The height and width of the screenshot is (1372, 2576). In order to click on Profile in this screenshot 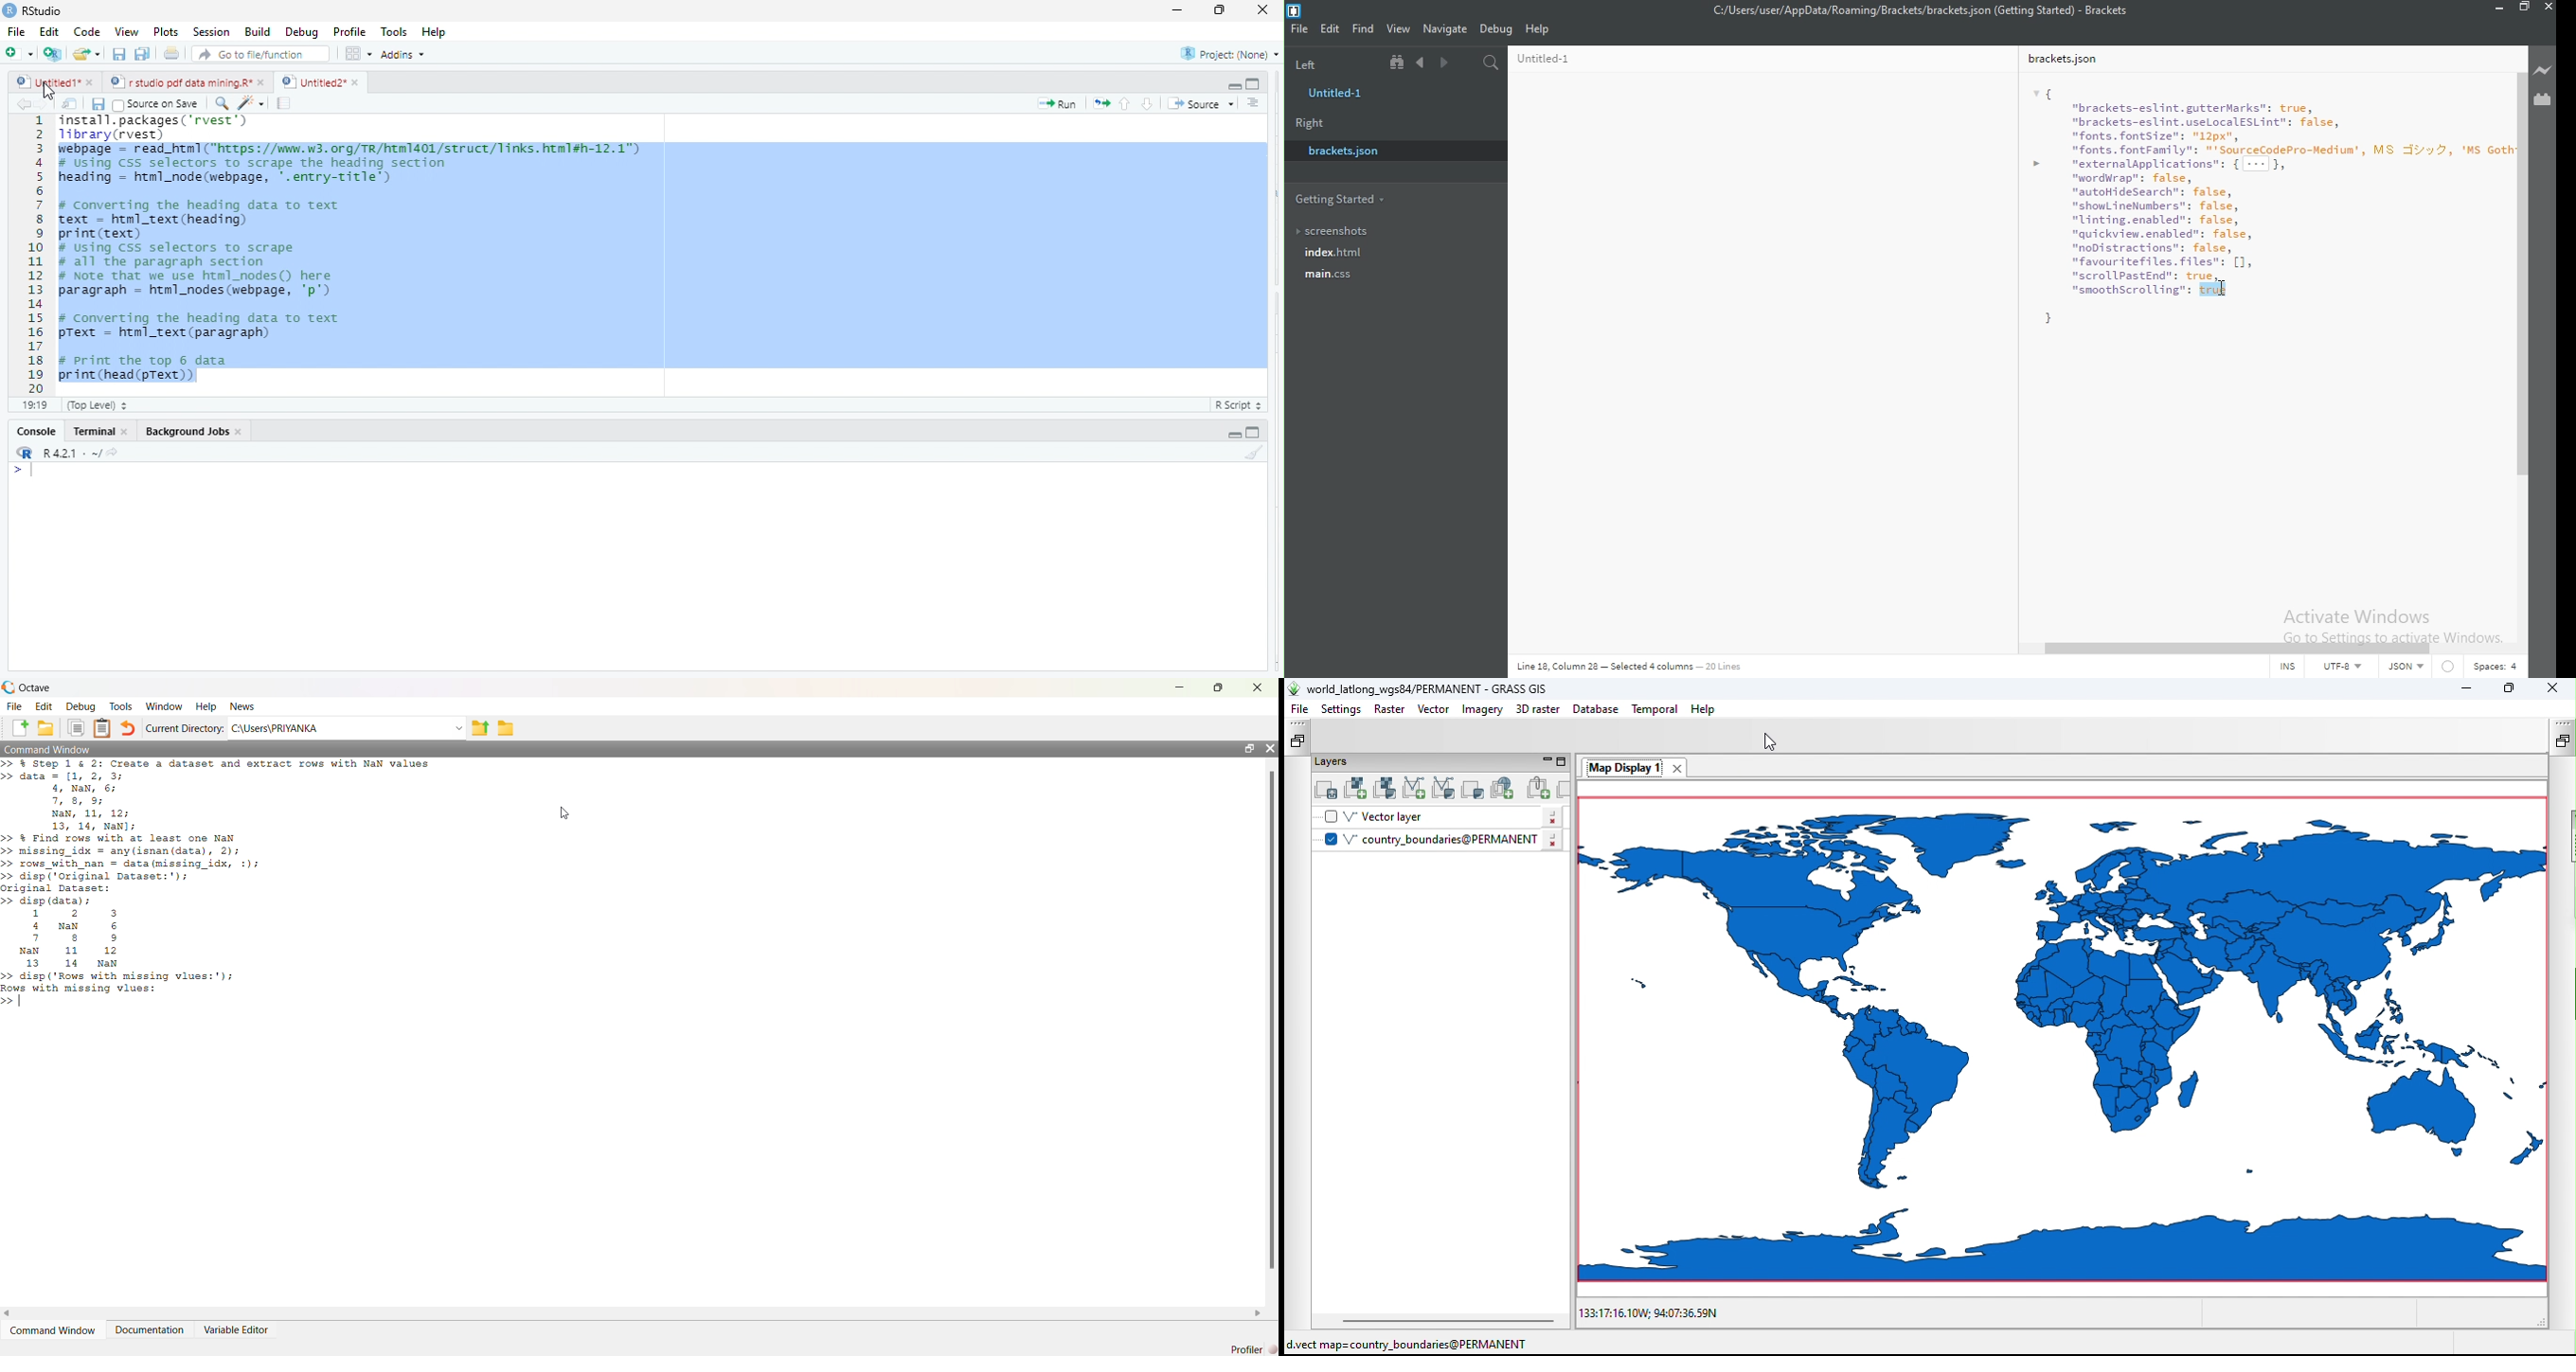, I will do `click(353, 33)`.